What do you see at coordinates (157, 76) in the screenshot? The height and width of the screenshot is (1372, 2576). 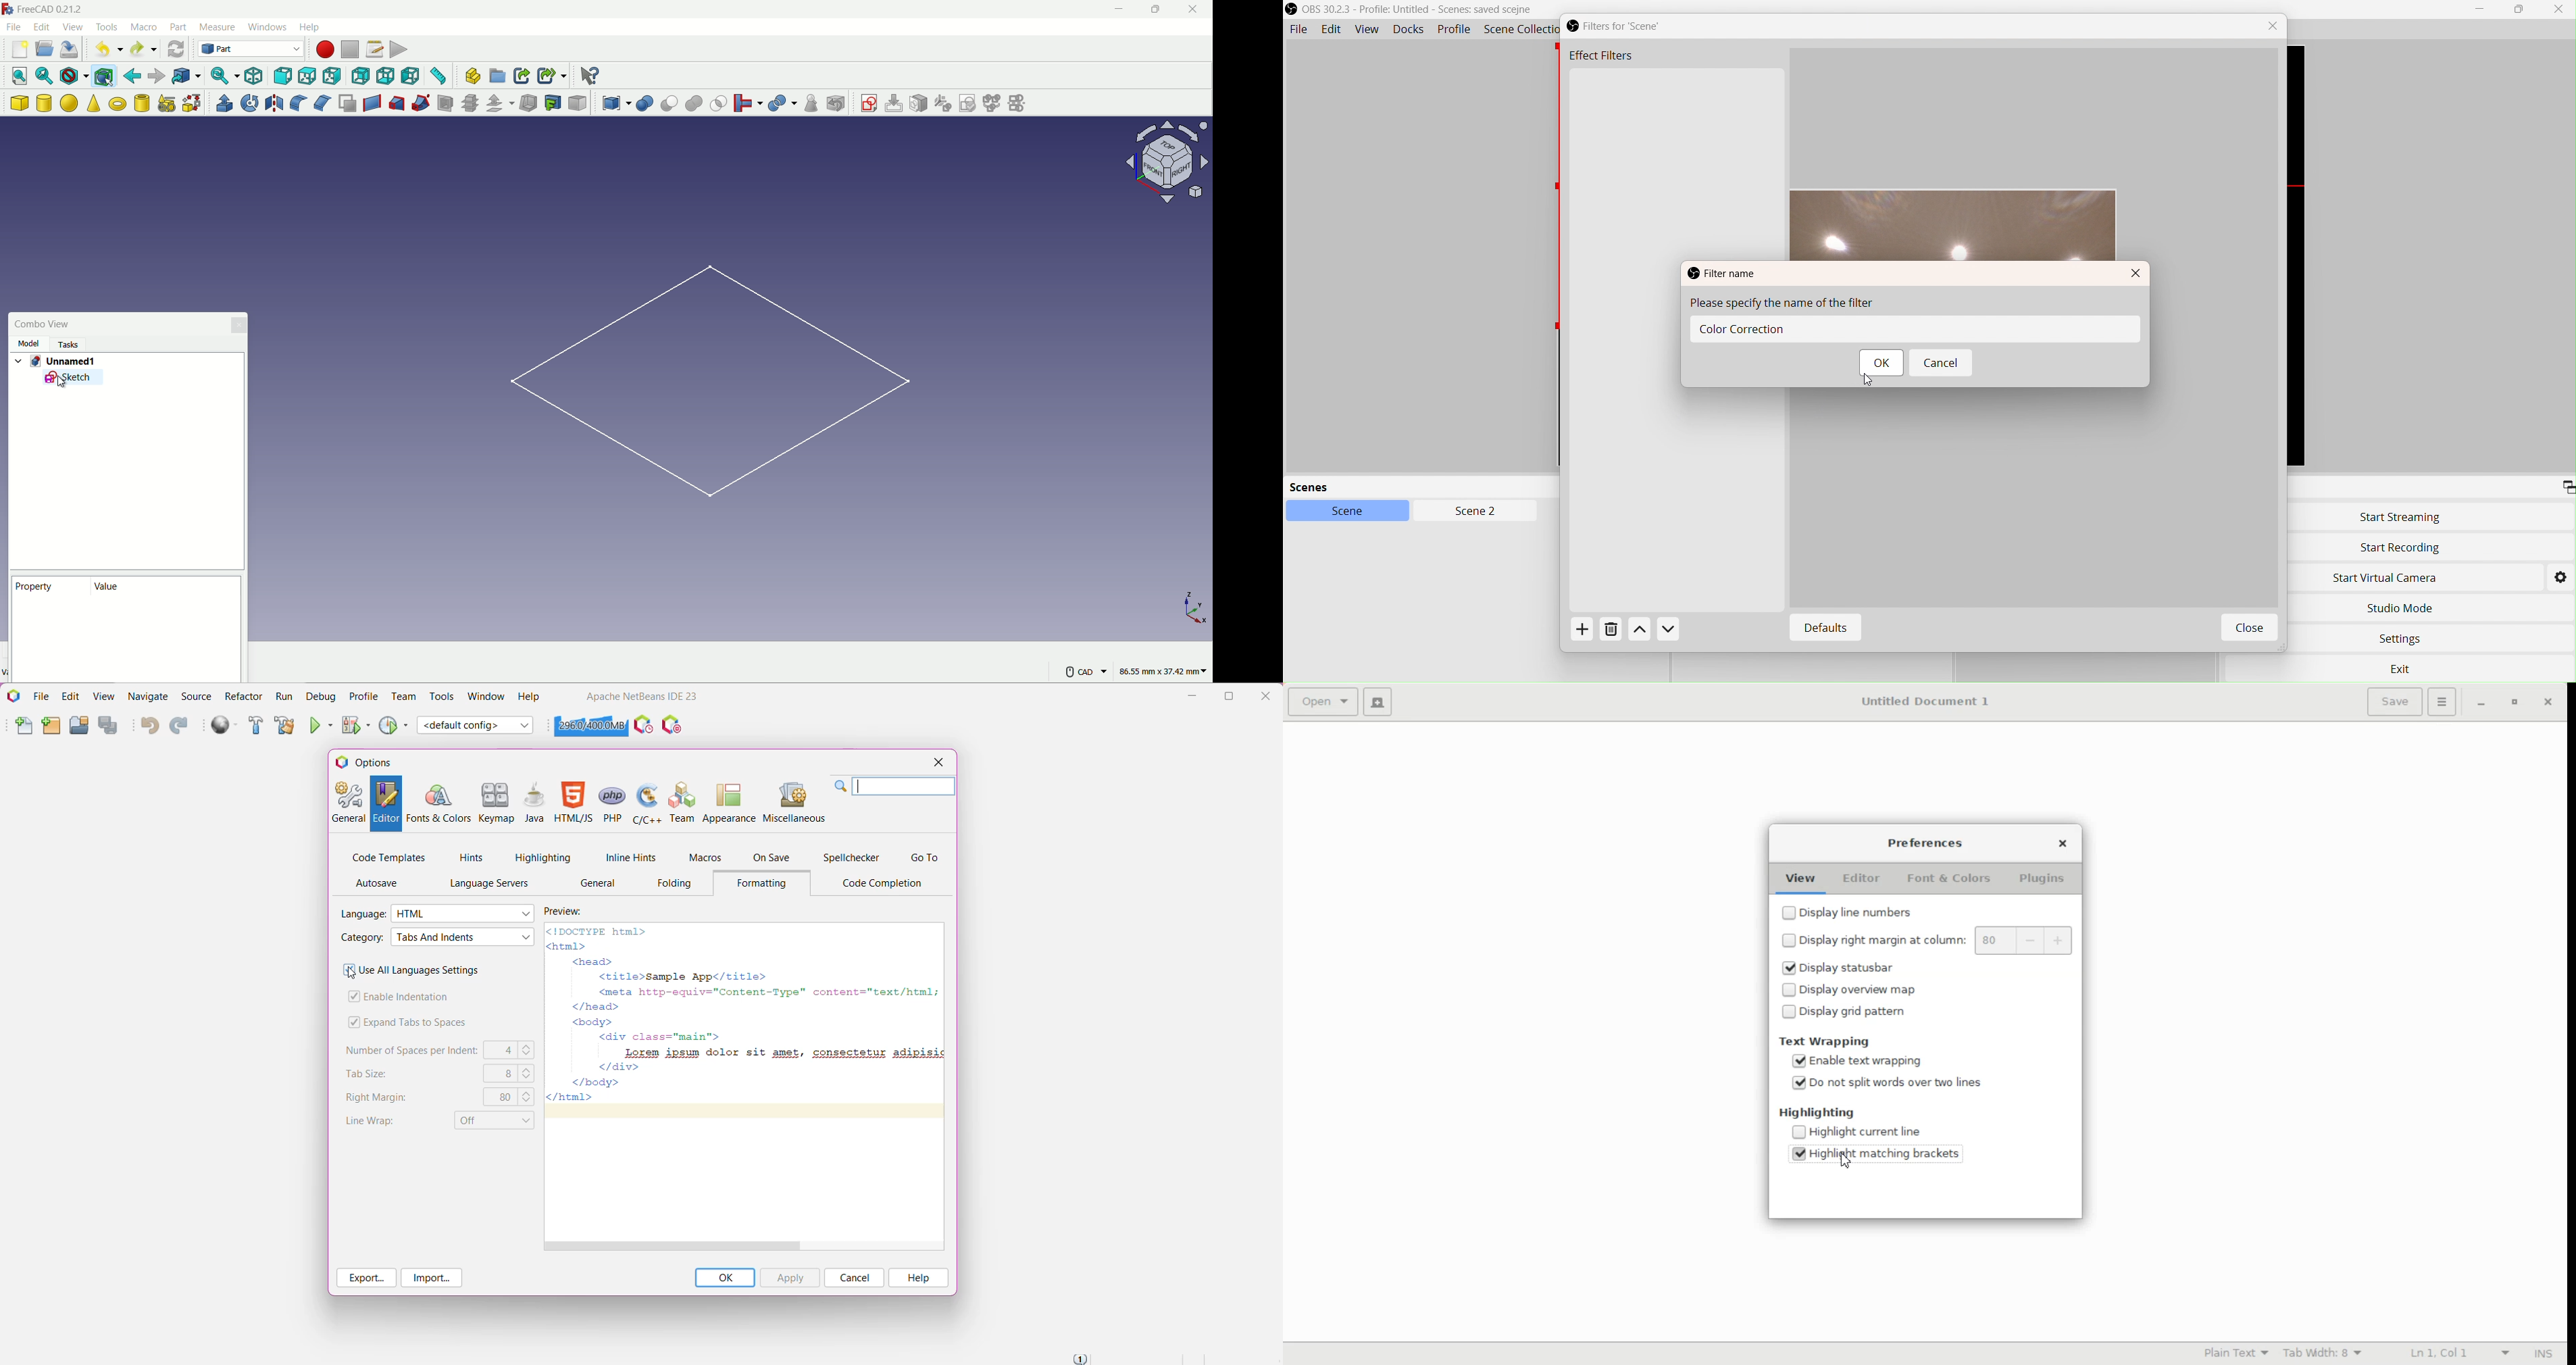 I see `go forward` at bounding box center [157, 76].